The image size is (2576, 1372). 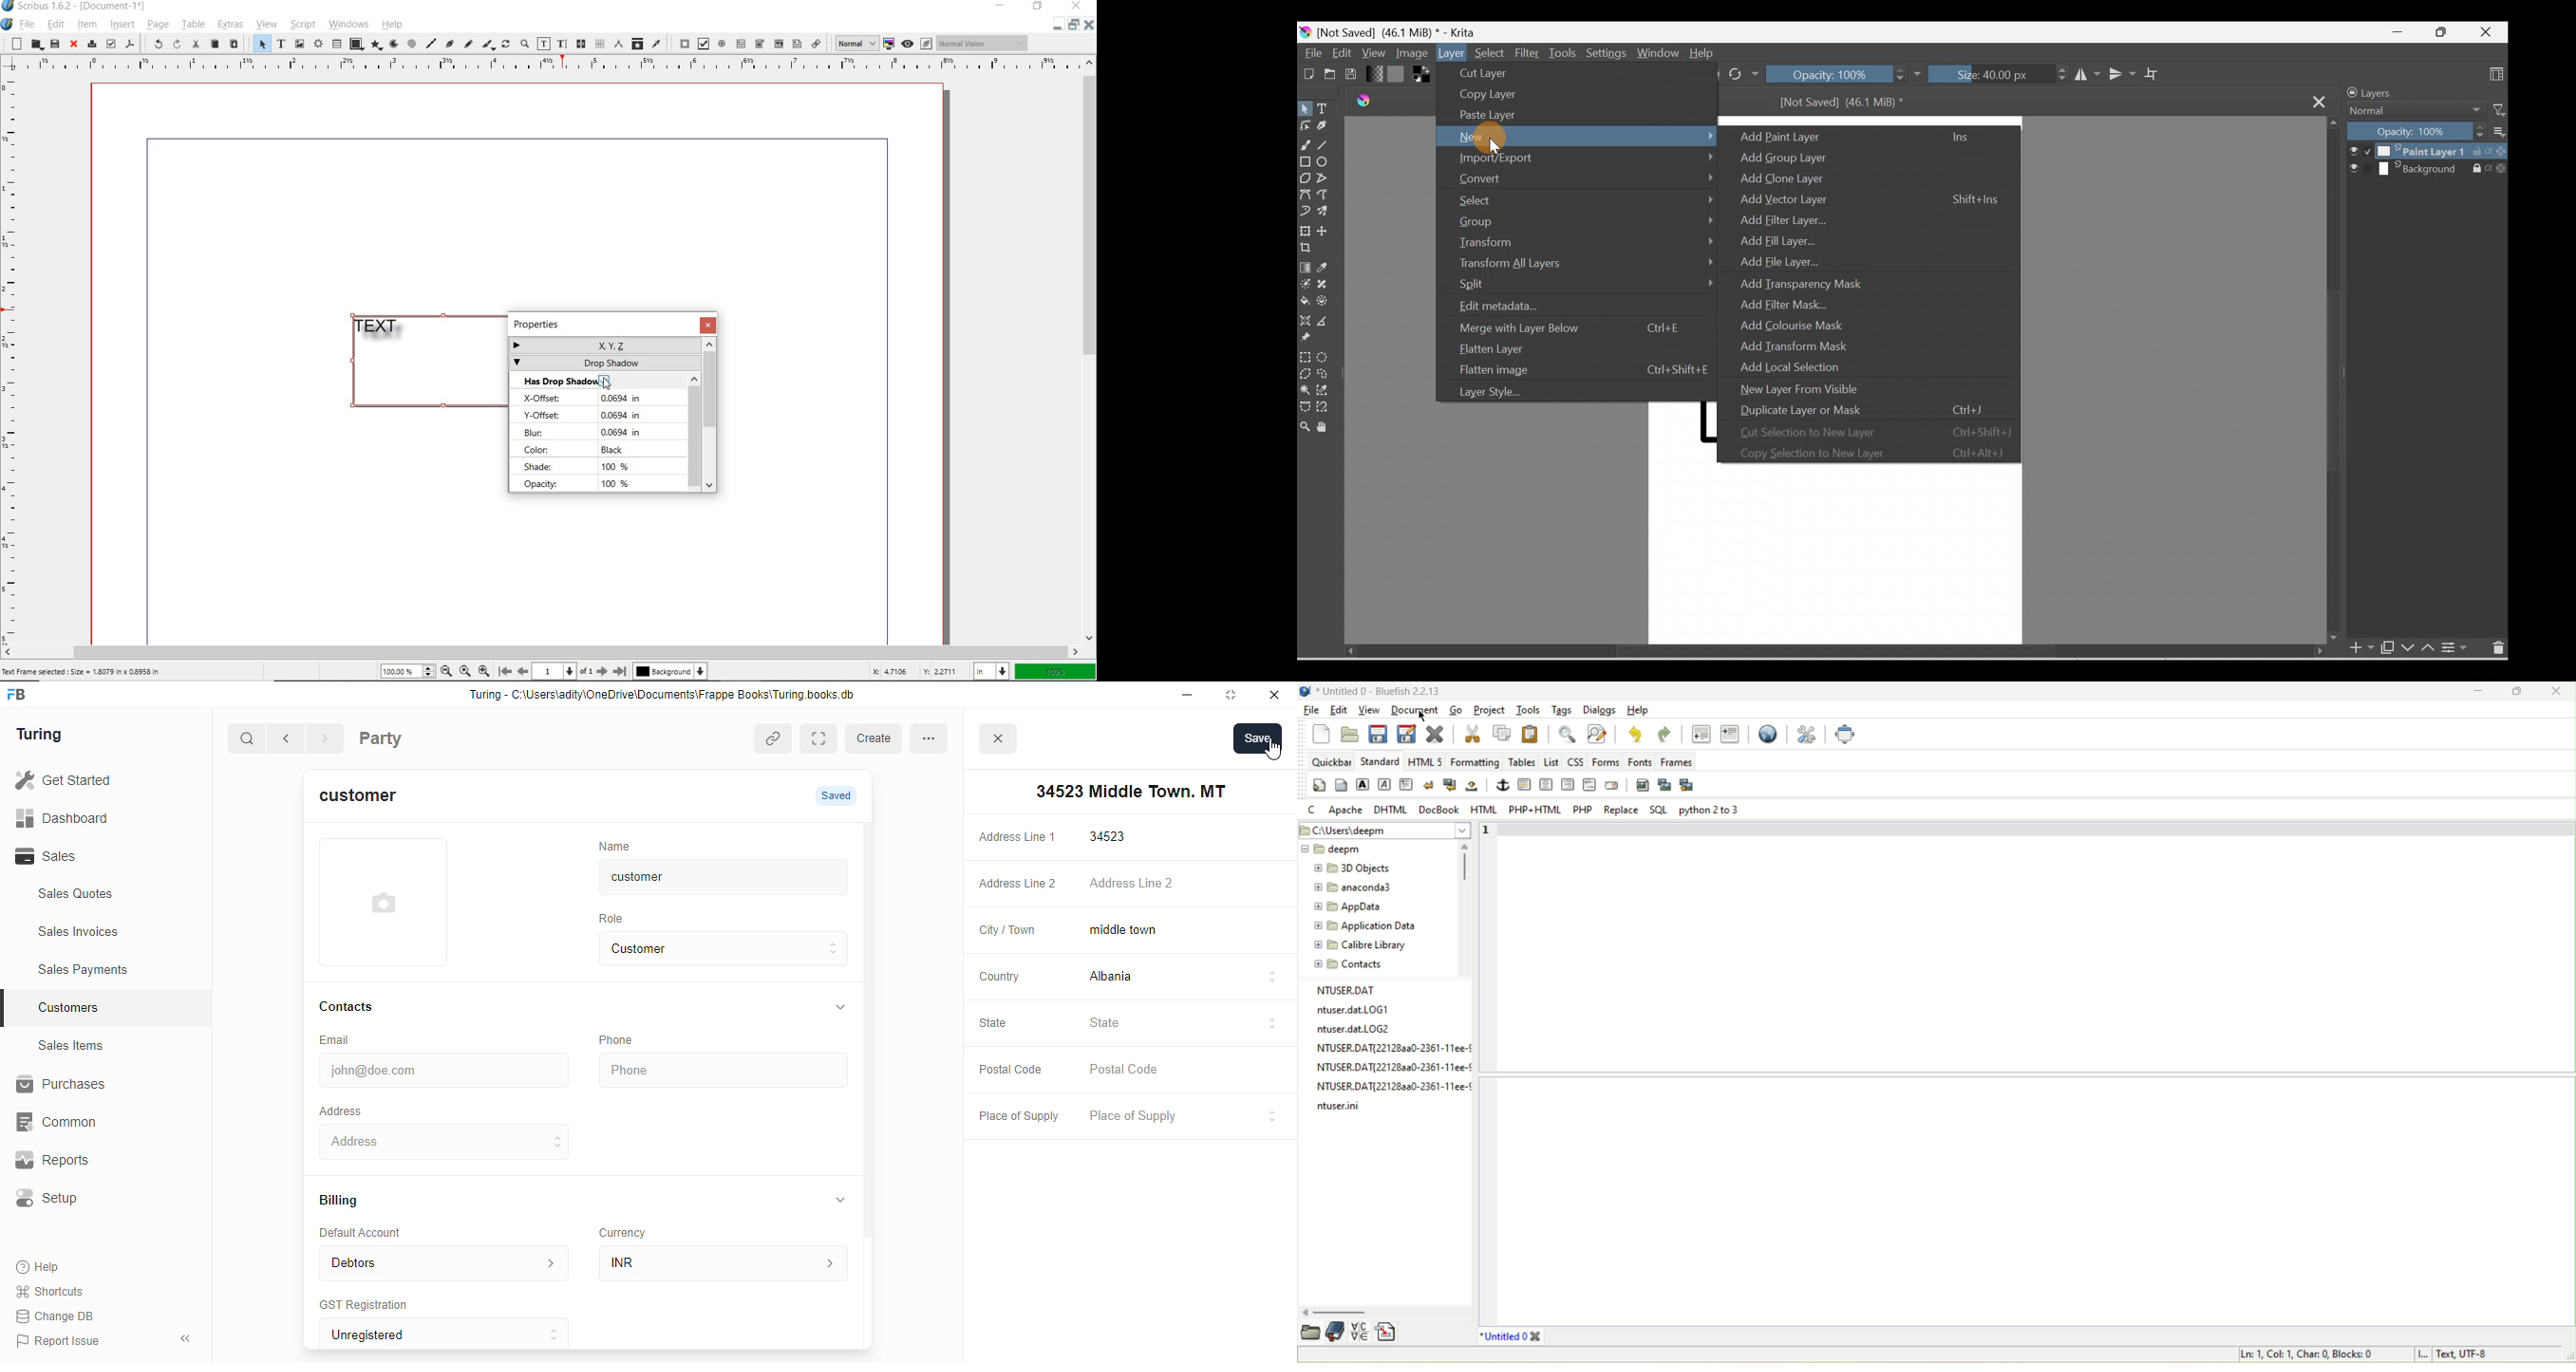 What do you see at coordinates (1305, 33) in the screenshot?
I see `Krita logo` at bounding box center [1305, 33].